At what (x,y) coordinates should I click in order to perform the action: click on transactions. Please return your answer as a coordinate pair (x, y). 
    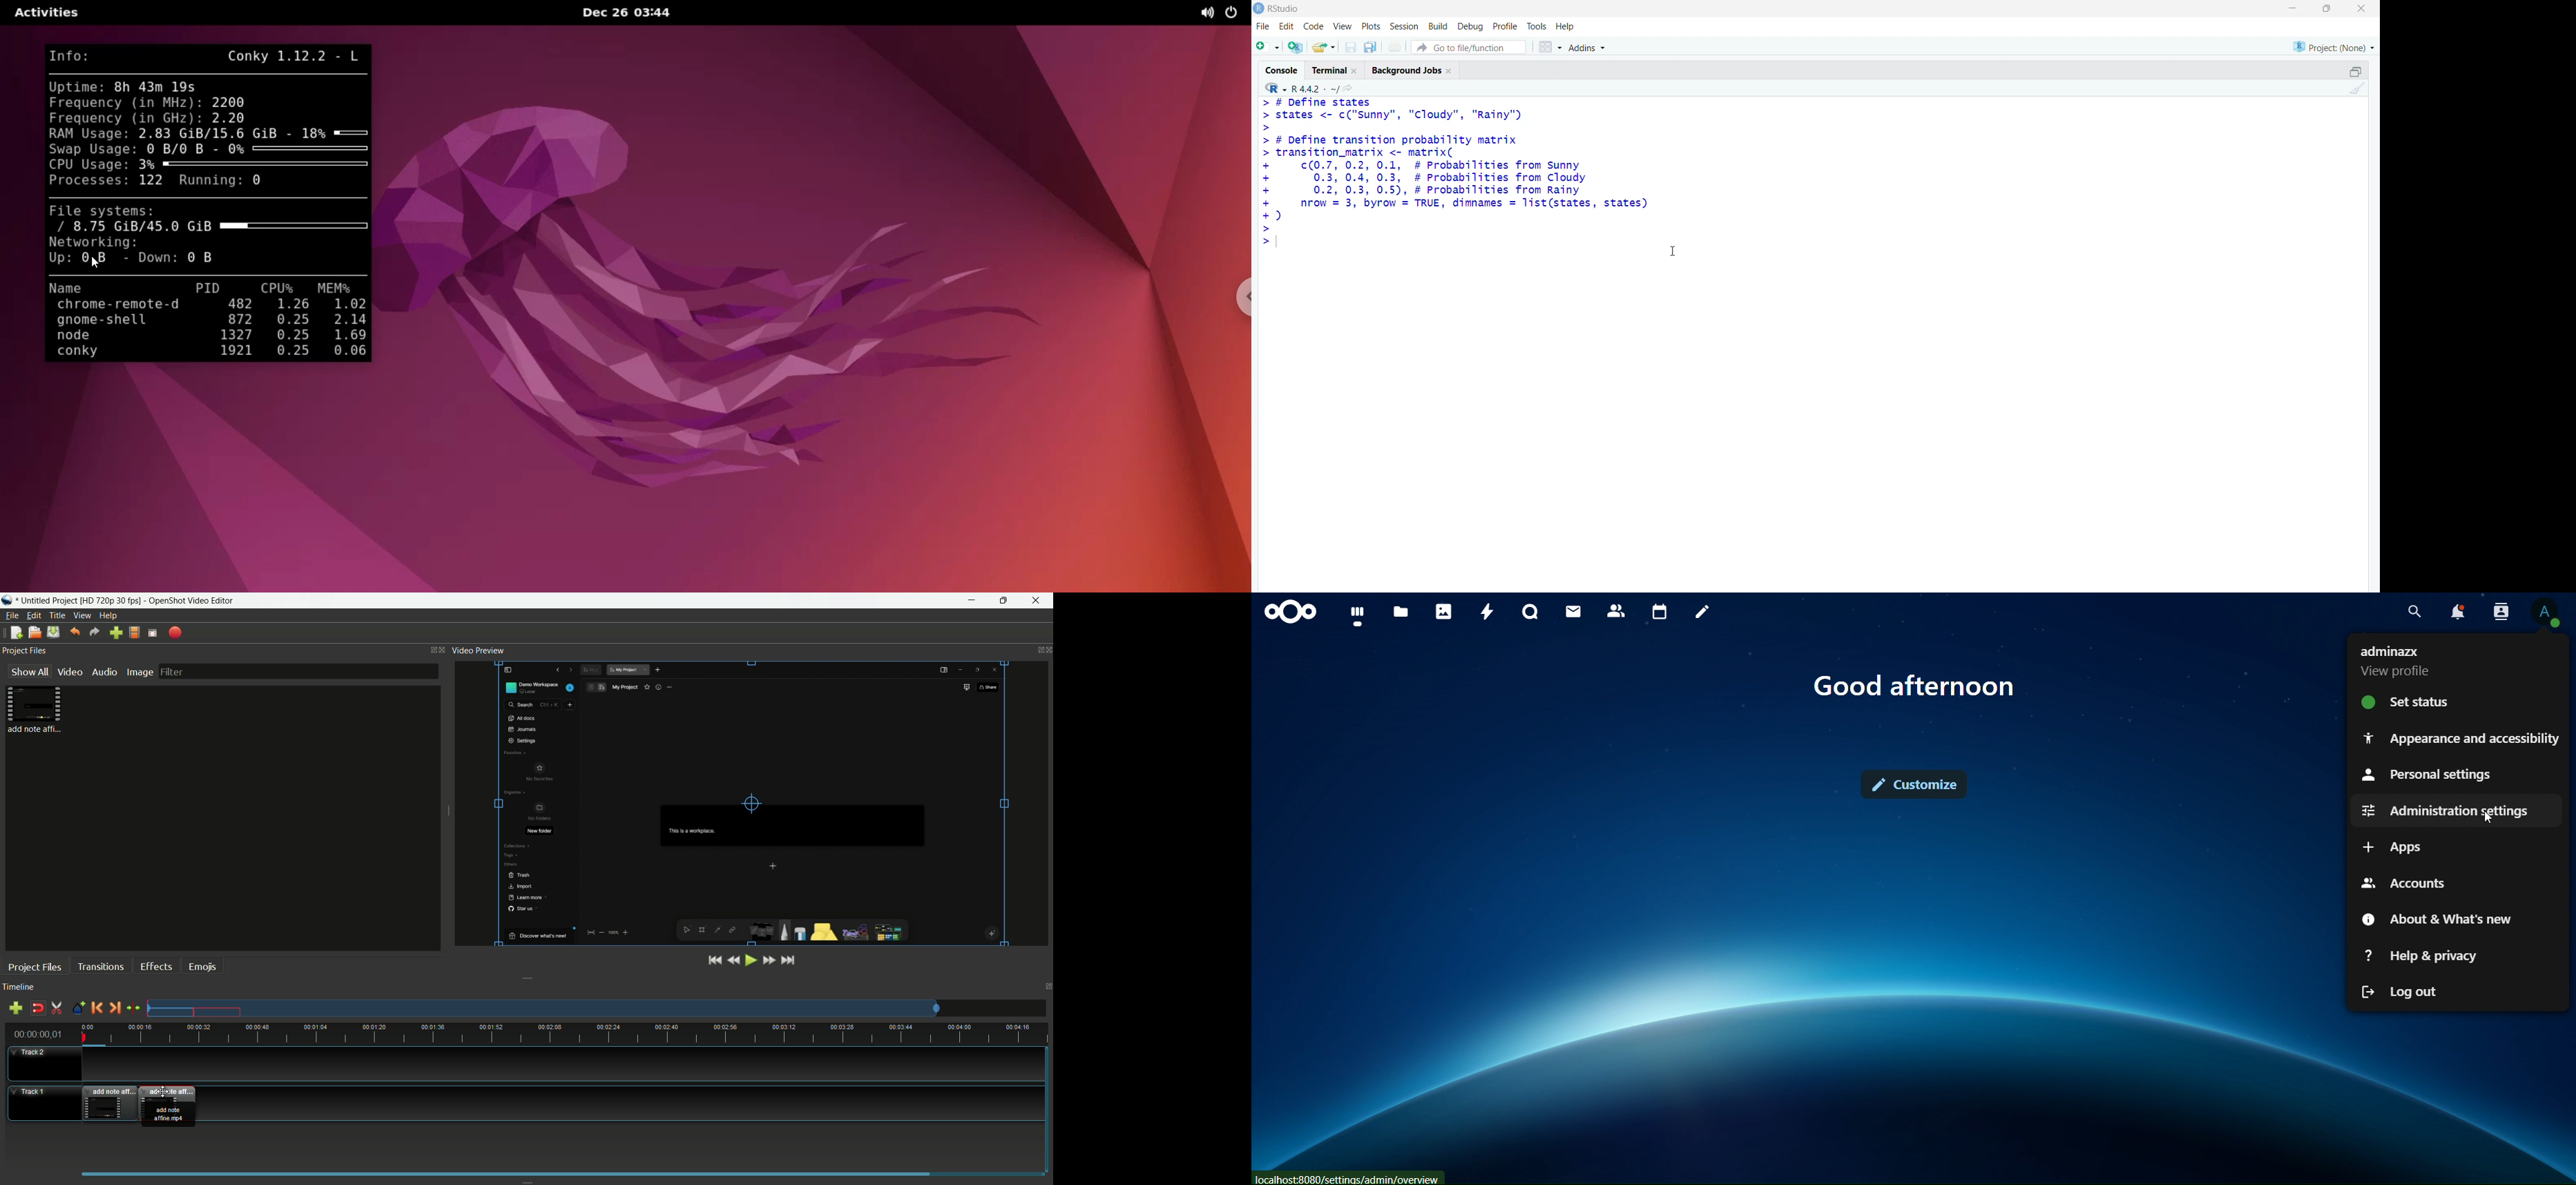
    Looking at the image, I should click on (100, 966).